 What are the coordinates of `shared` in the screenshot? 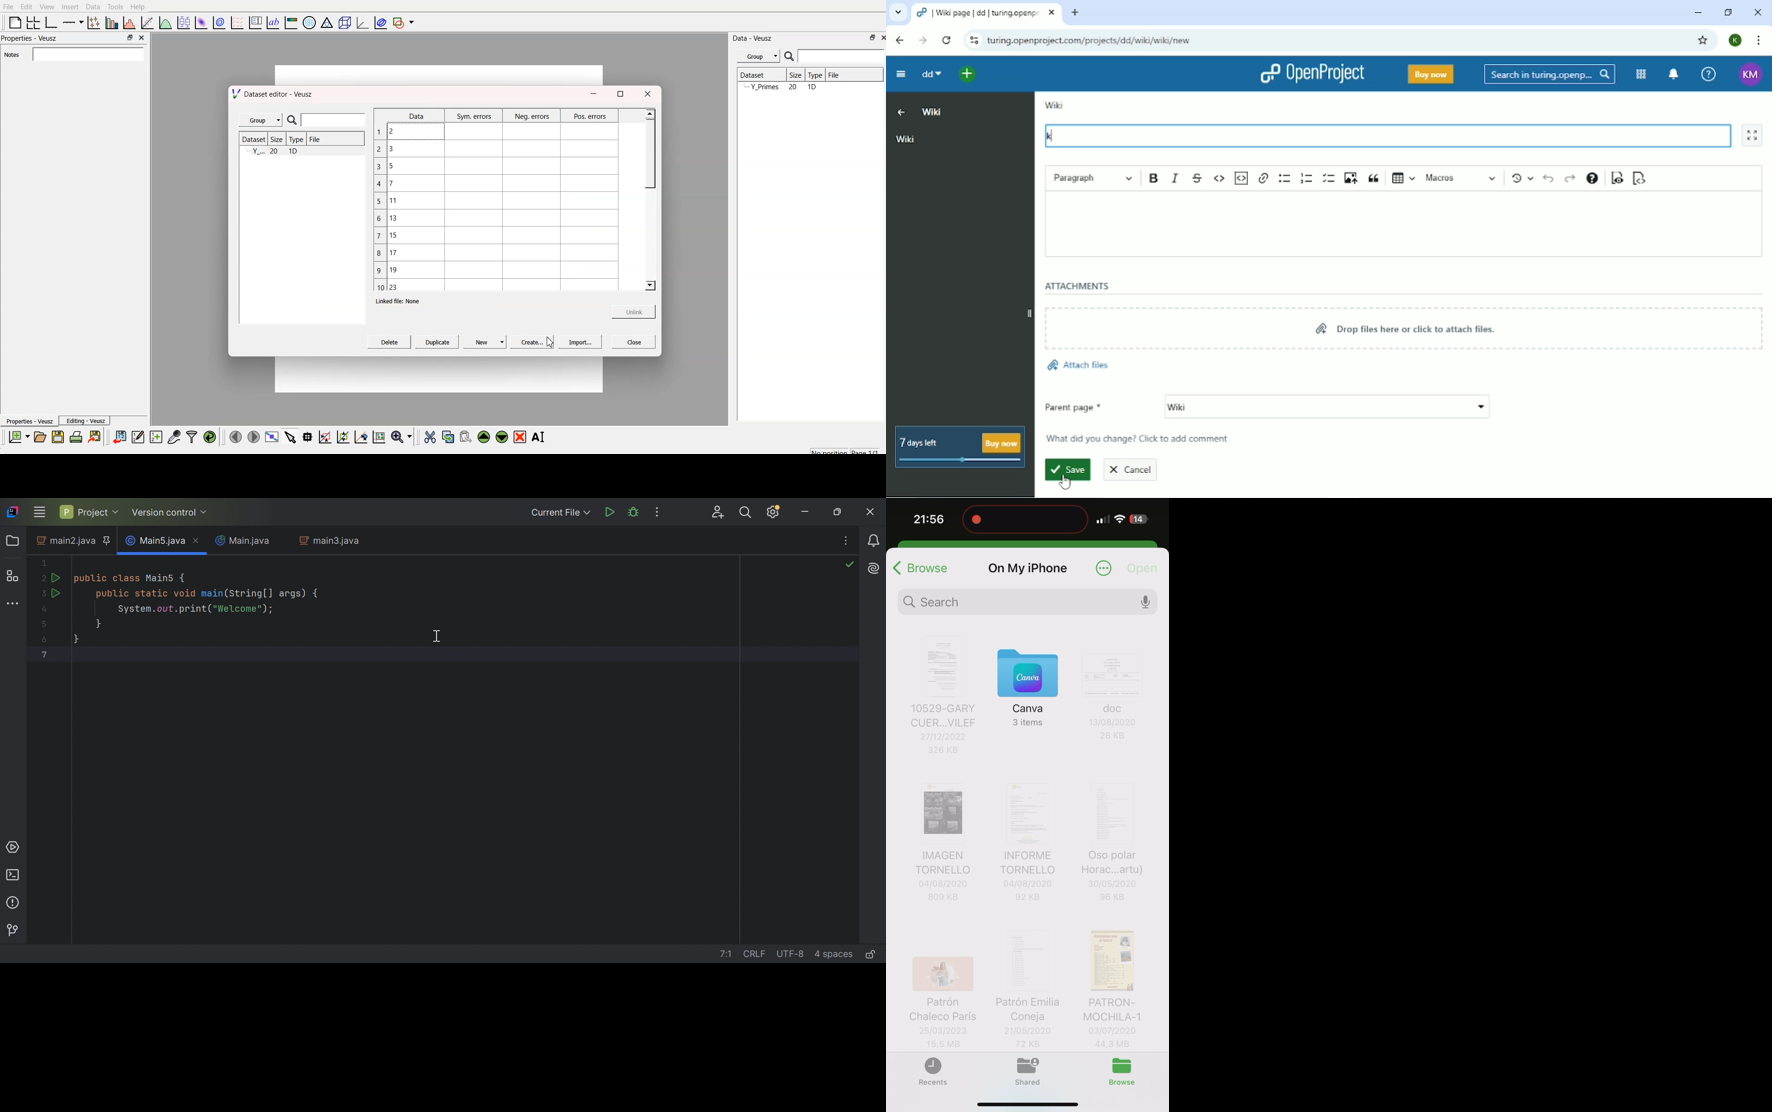 It's located at (1031, 1074).